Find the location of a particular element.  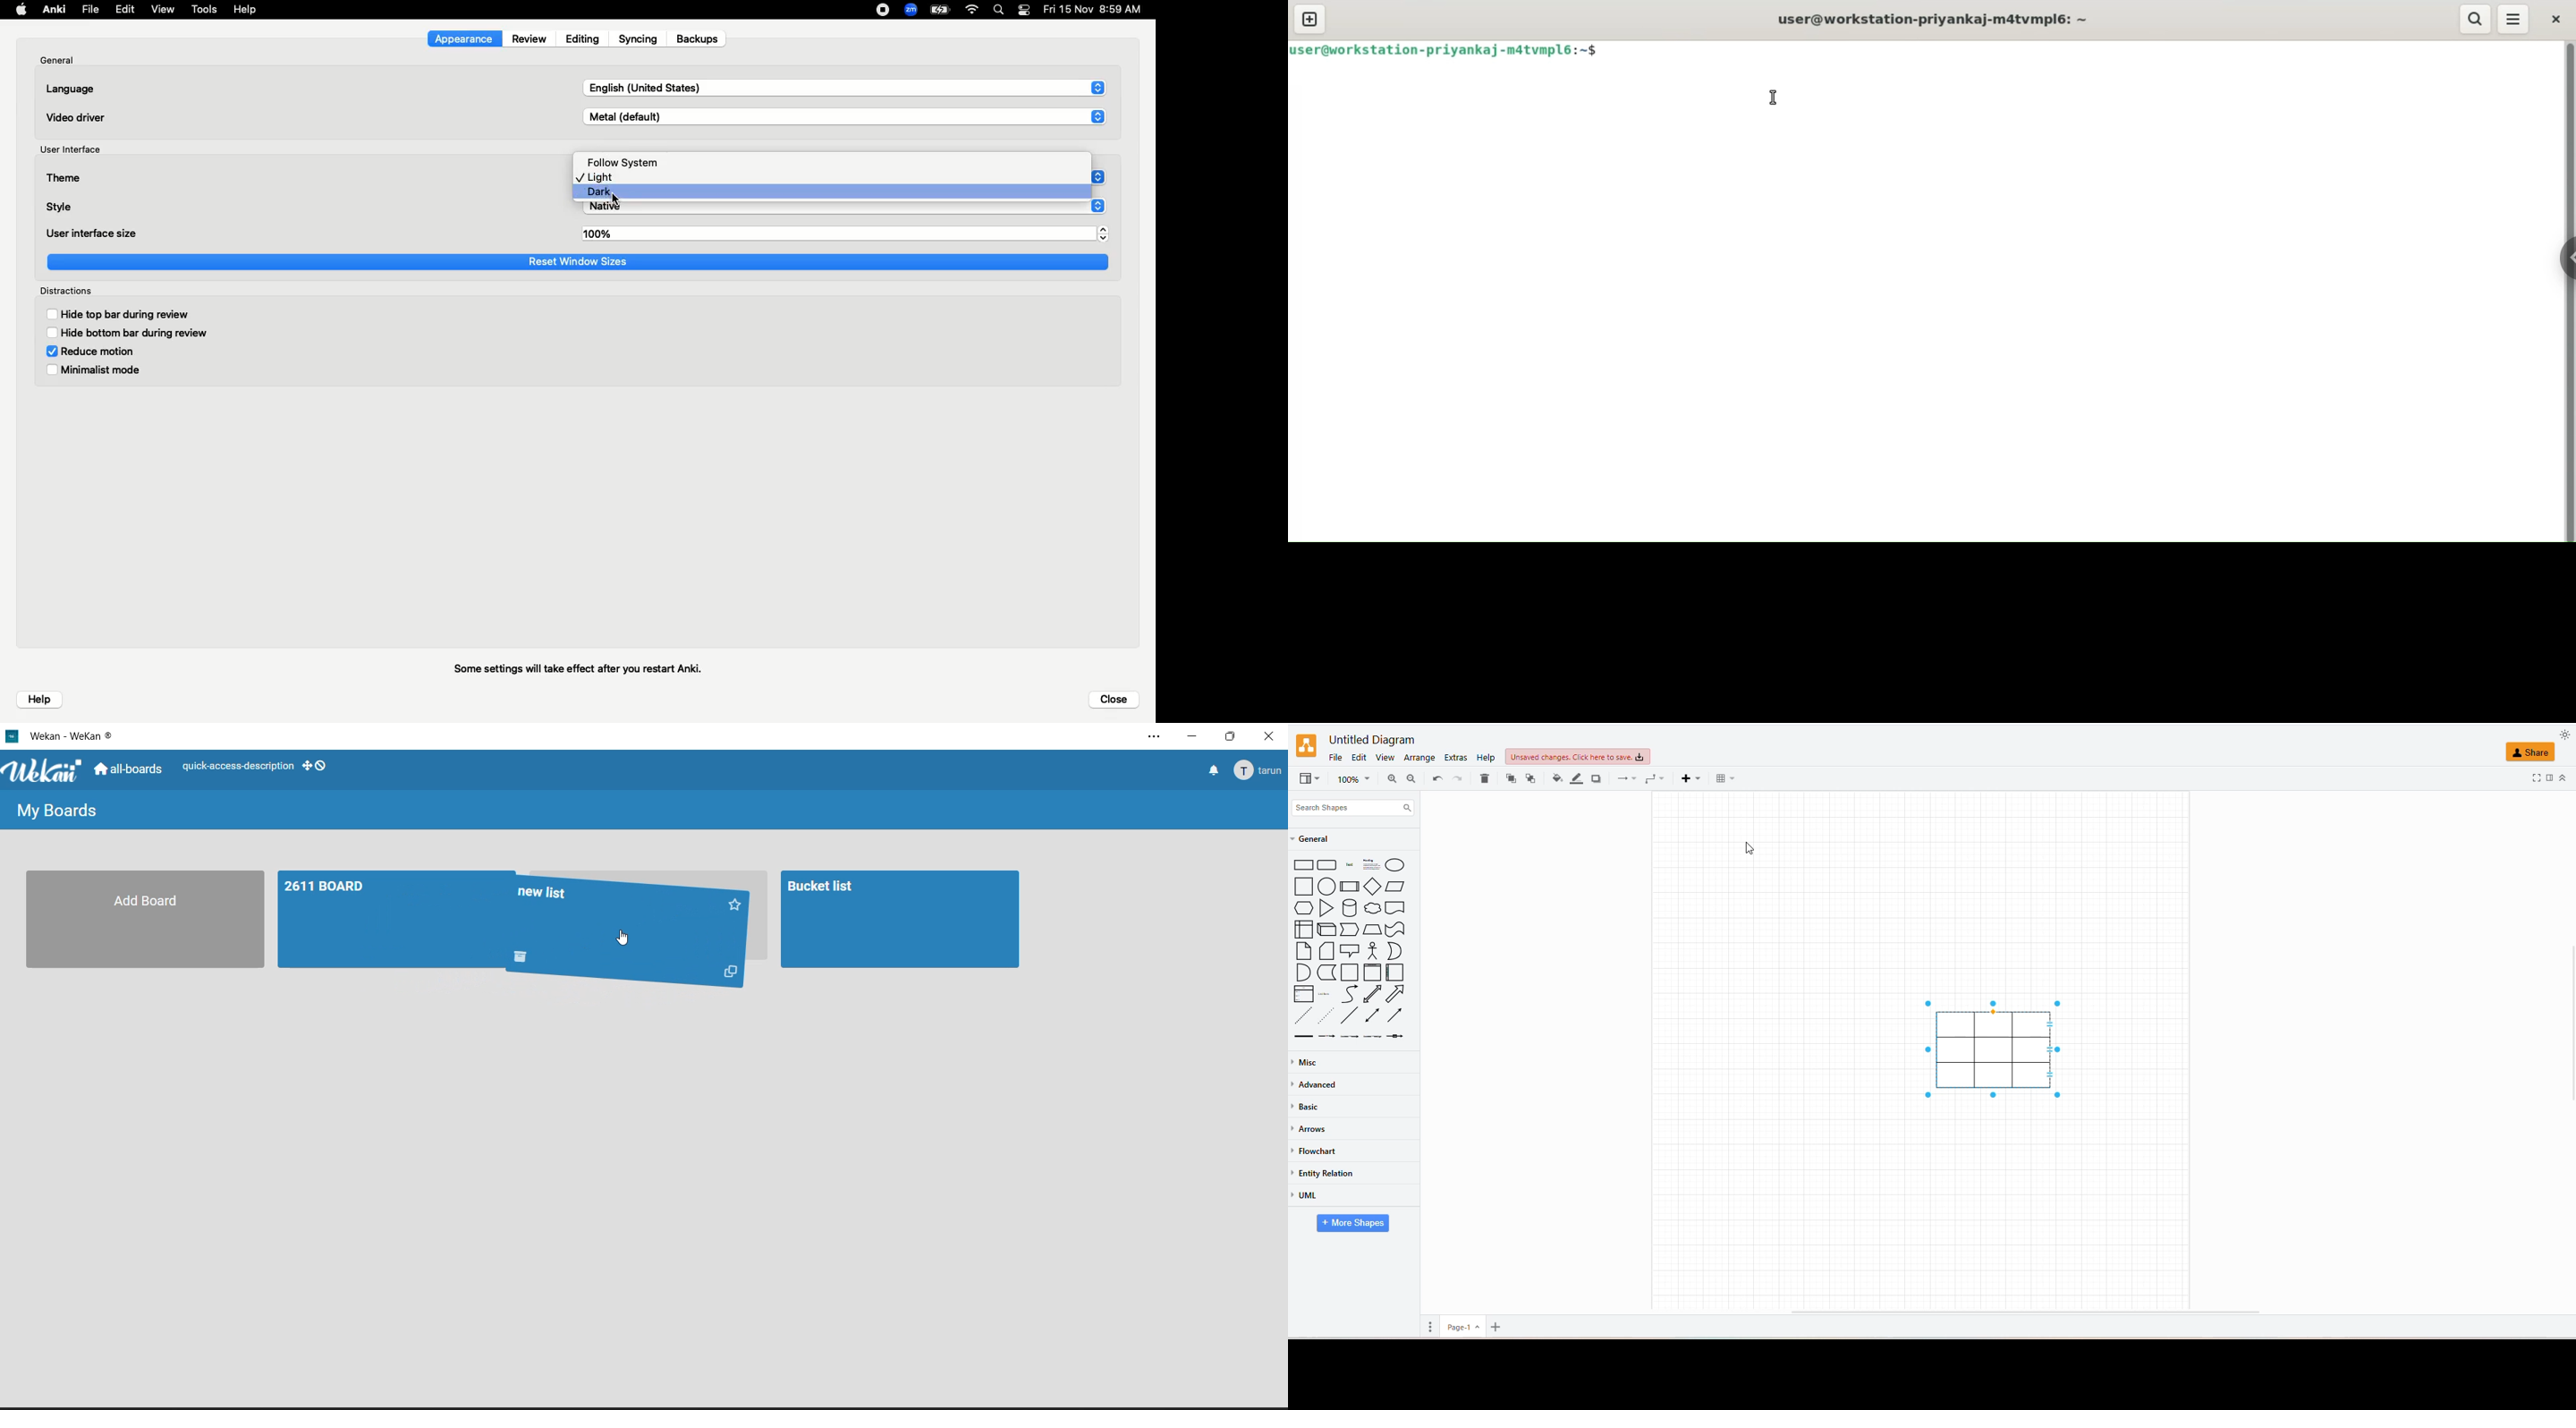

Copy is located at coordinates (728, 973).